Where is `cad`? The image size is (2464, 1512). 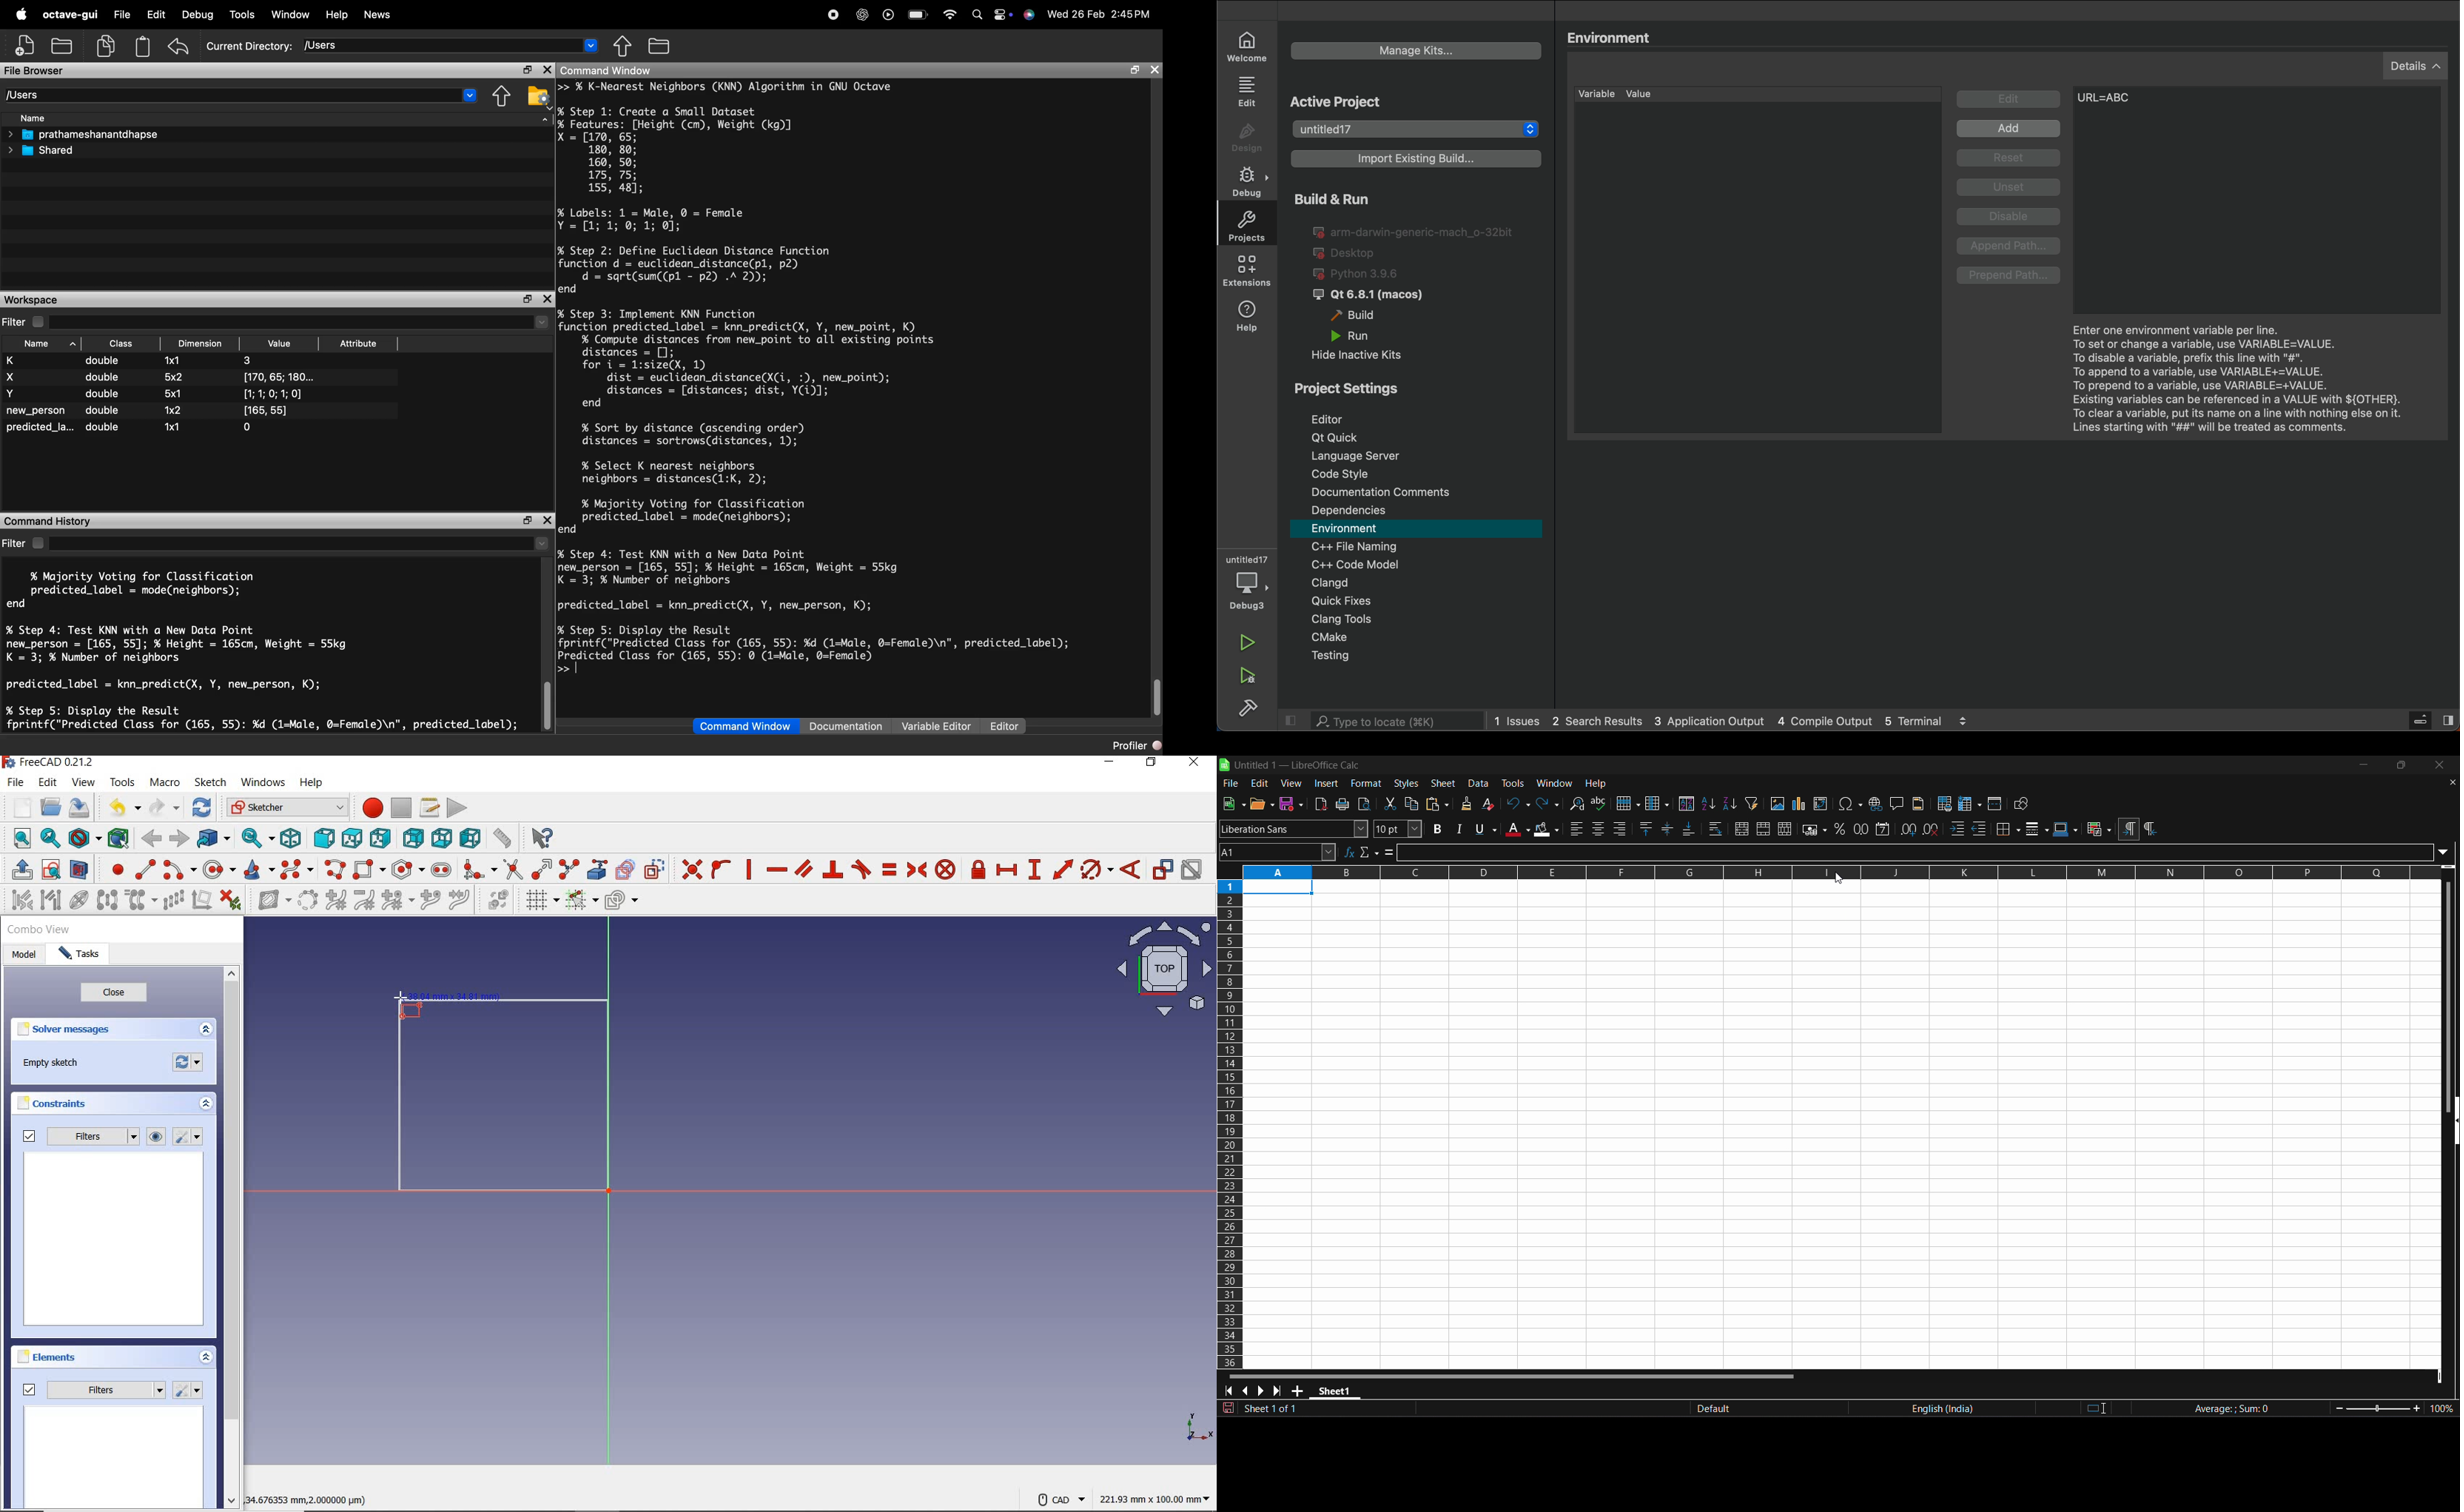 cad is located at coordinates (1061, 1495).